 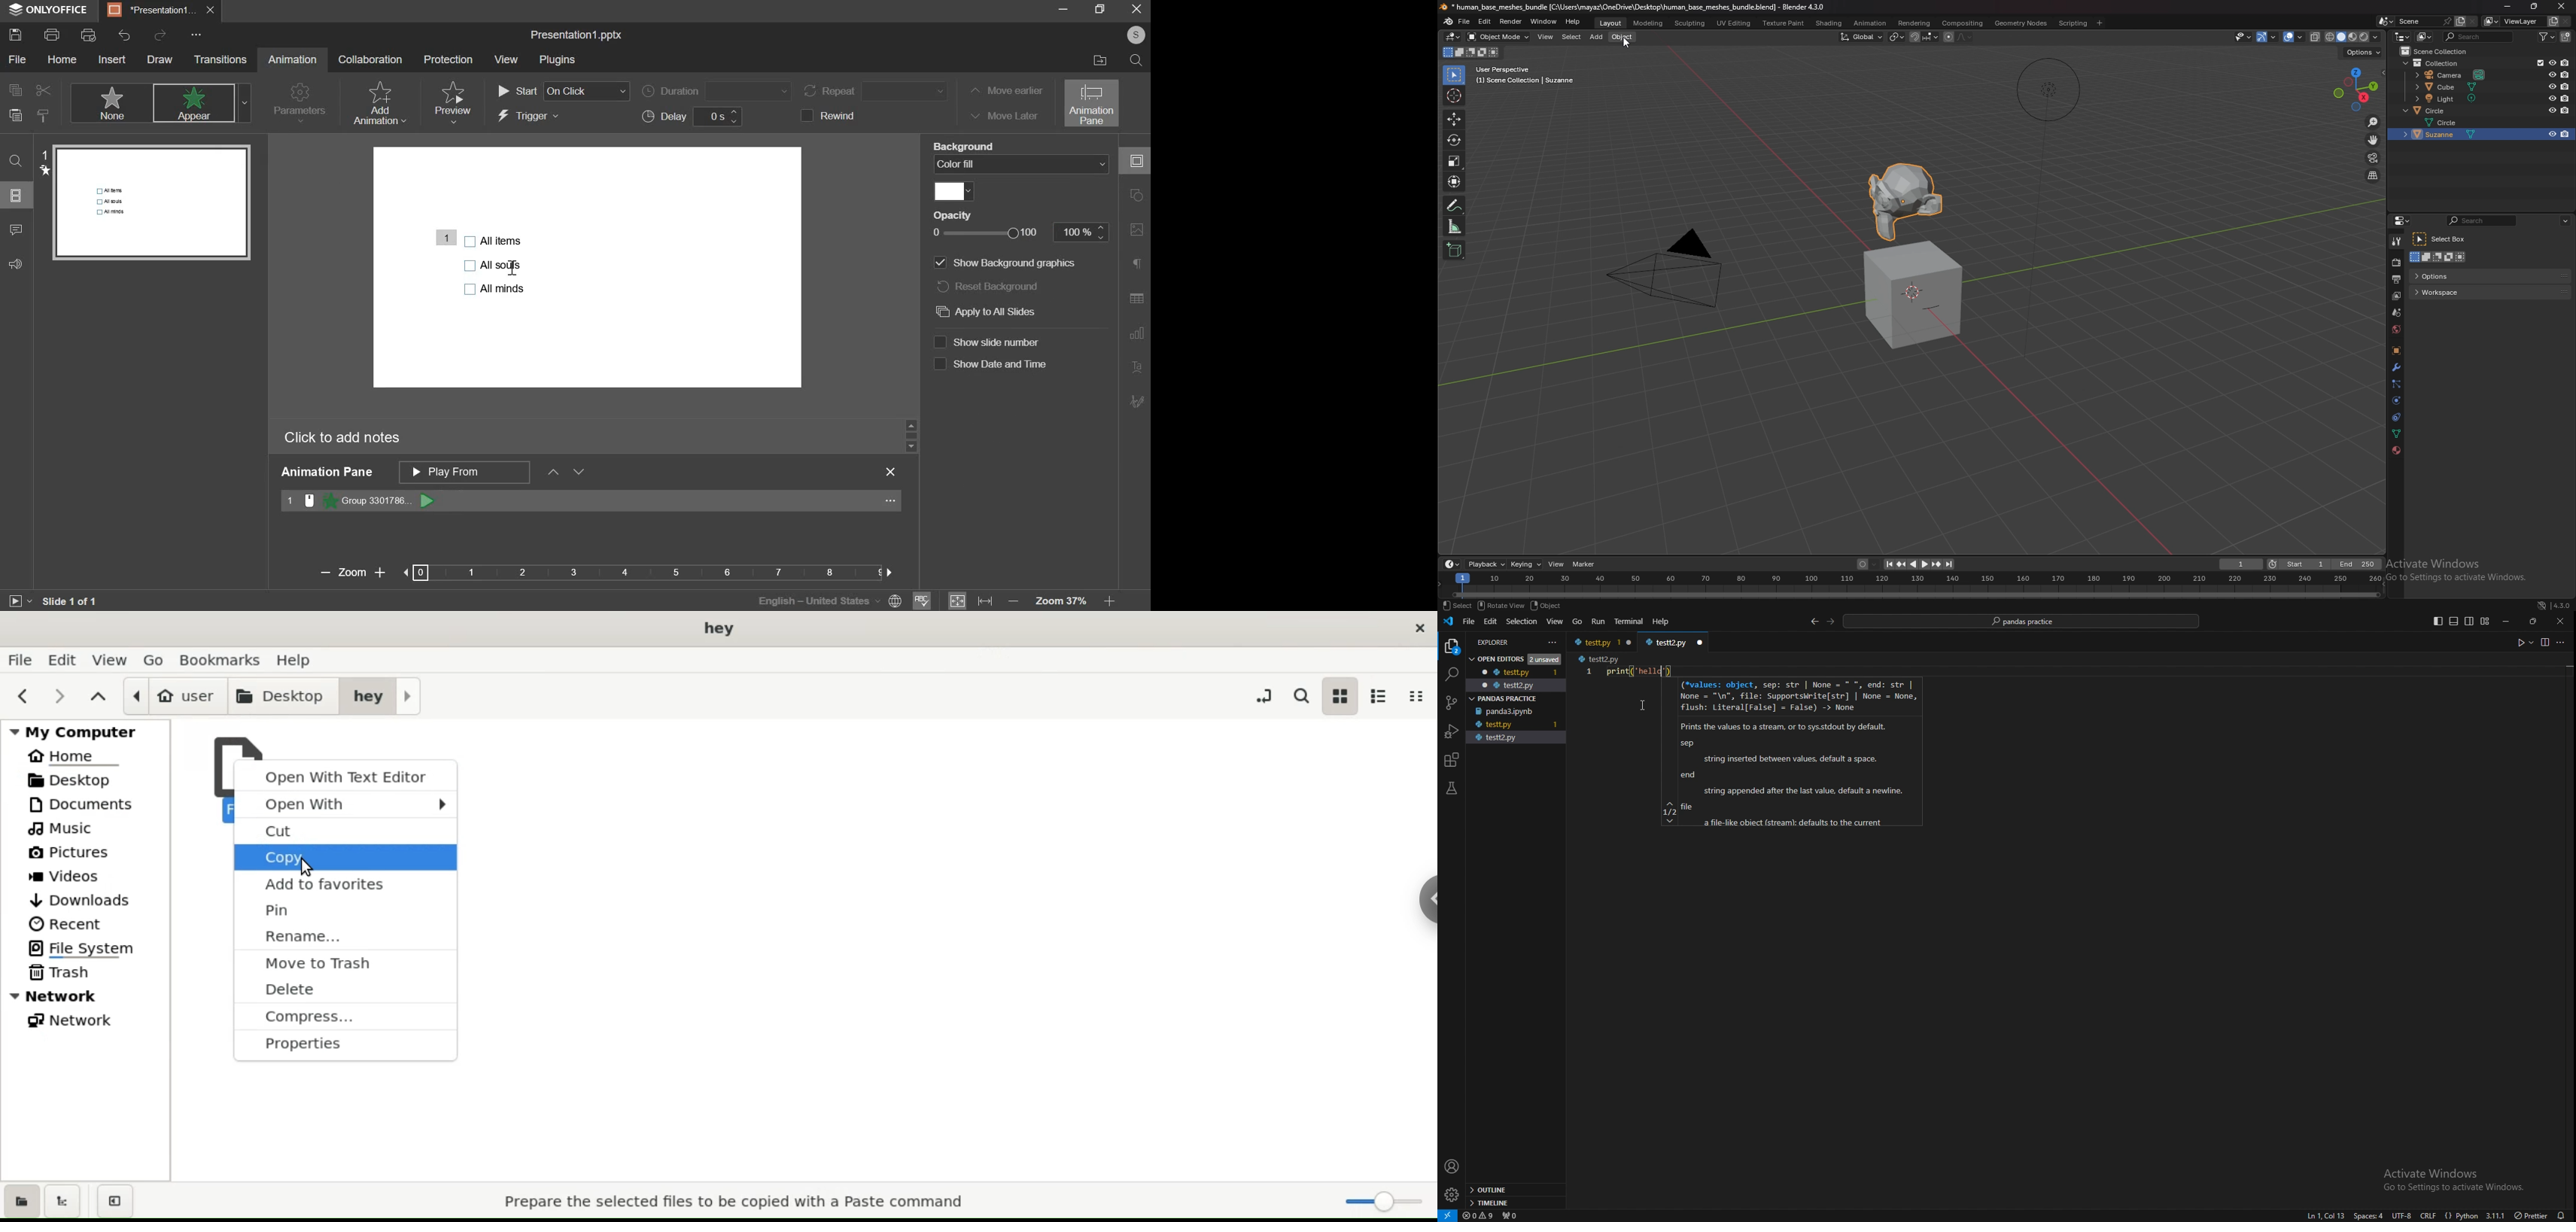 What do you see at coordinates (1456, 205) in the screenshot?
I see `annotate` at bounding box center [1456, 205].